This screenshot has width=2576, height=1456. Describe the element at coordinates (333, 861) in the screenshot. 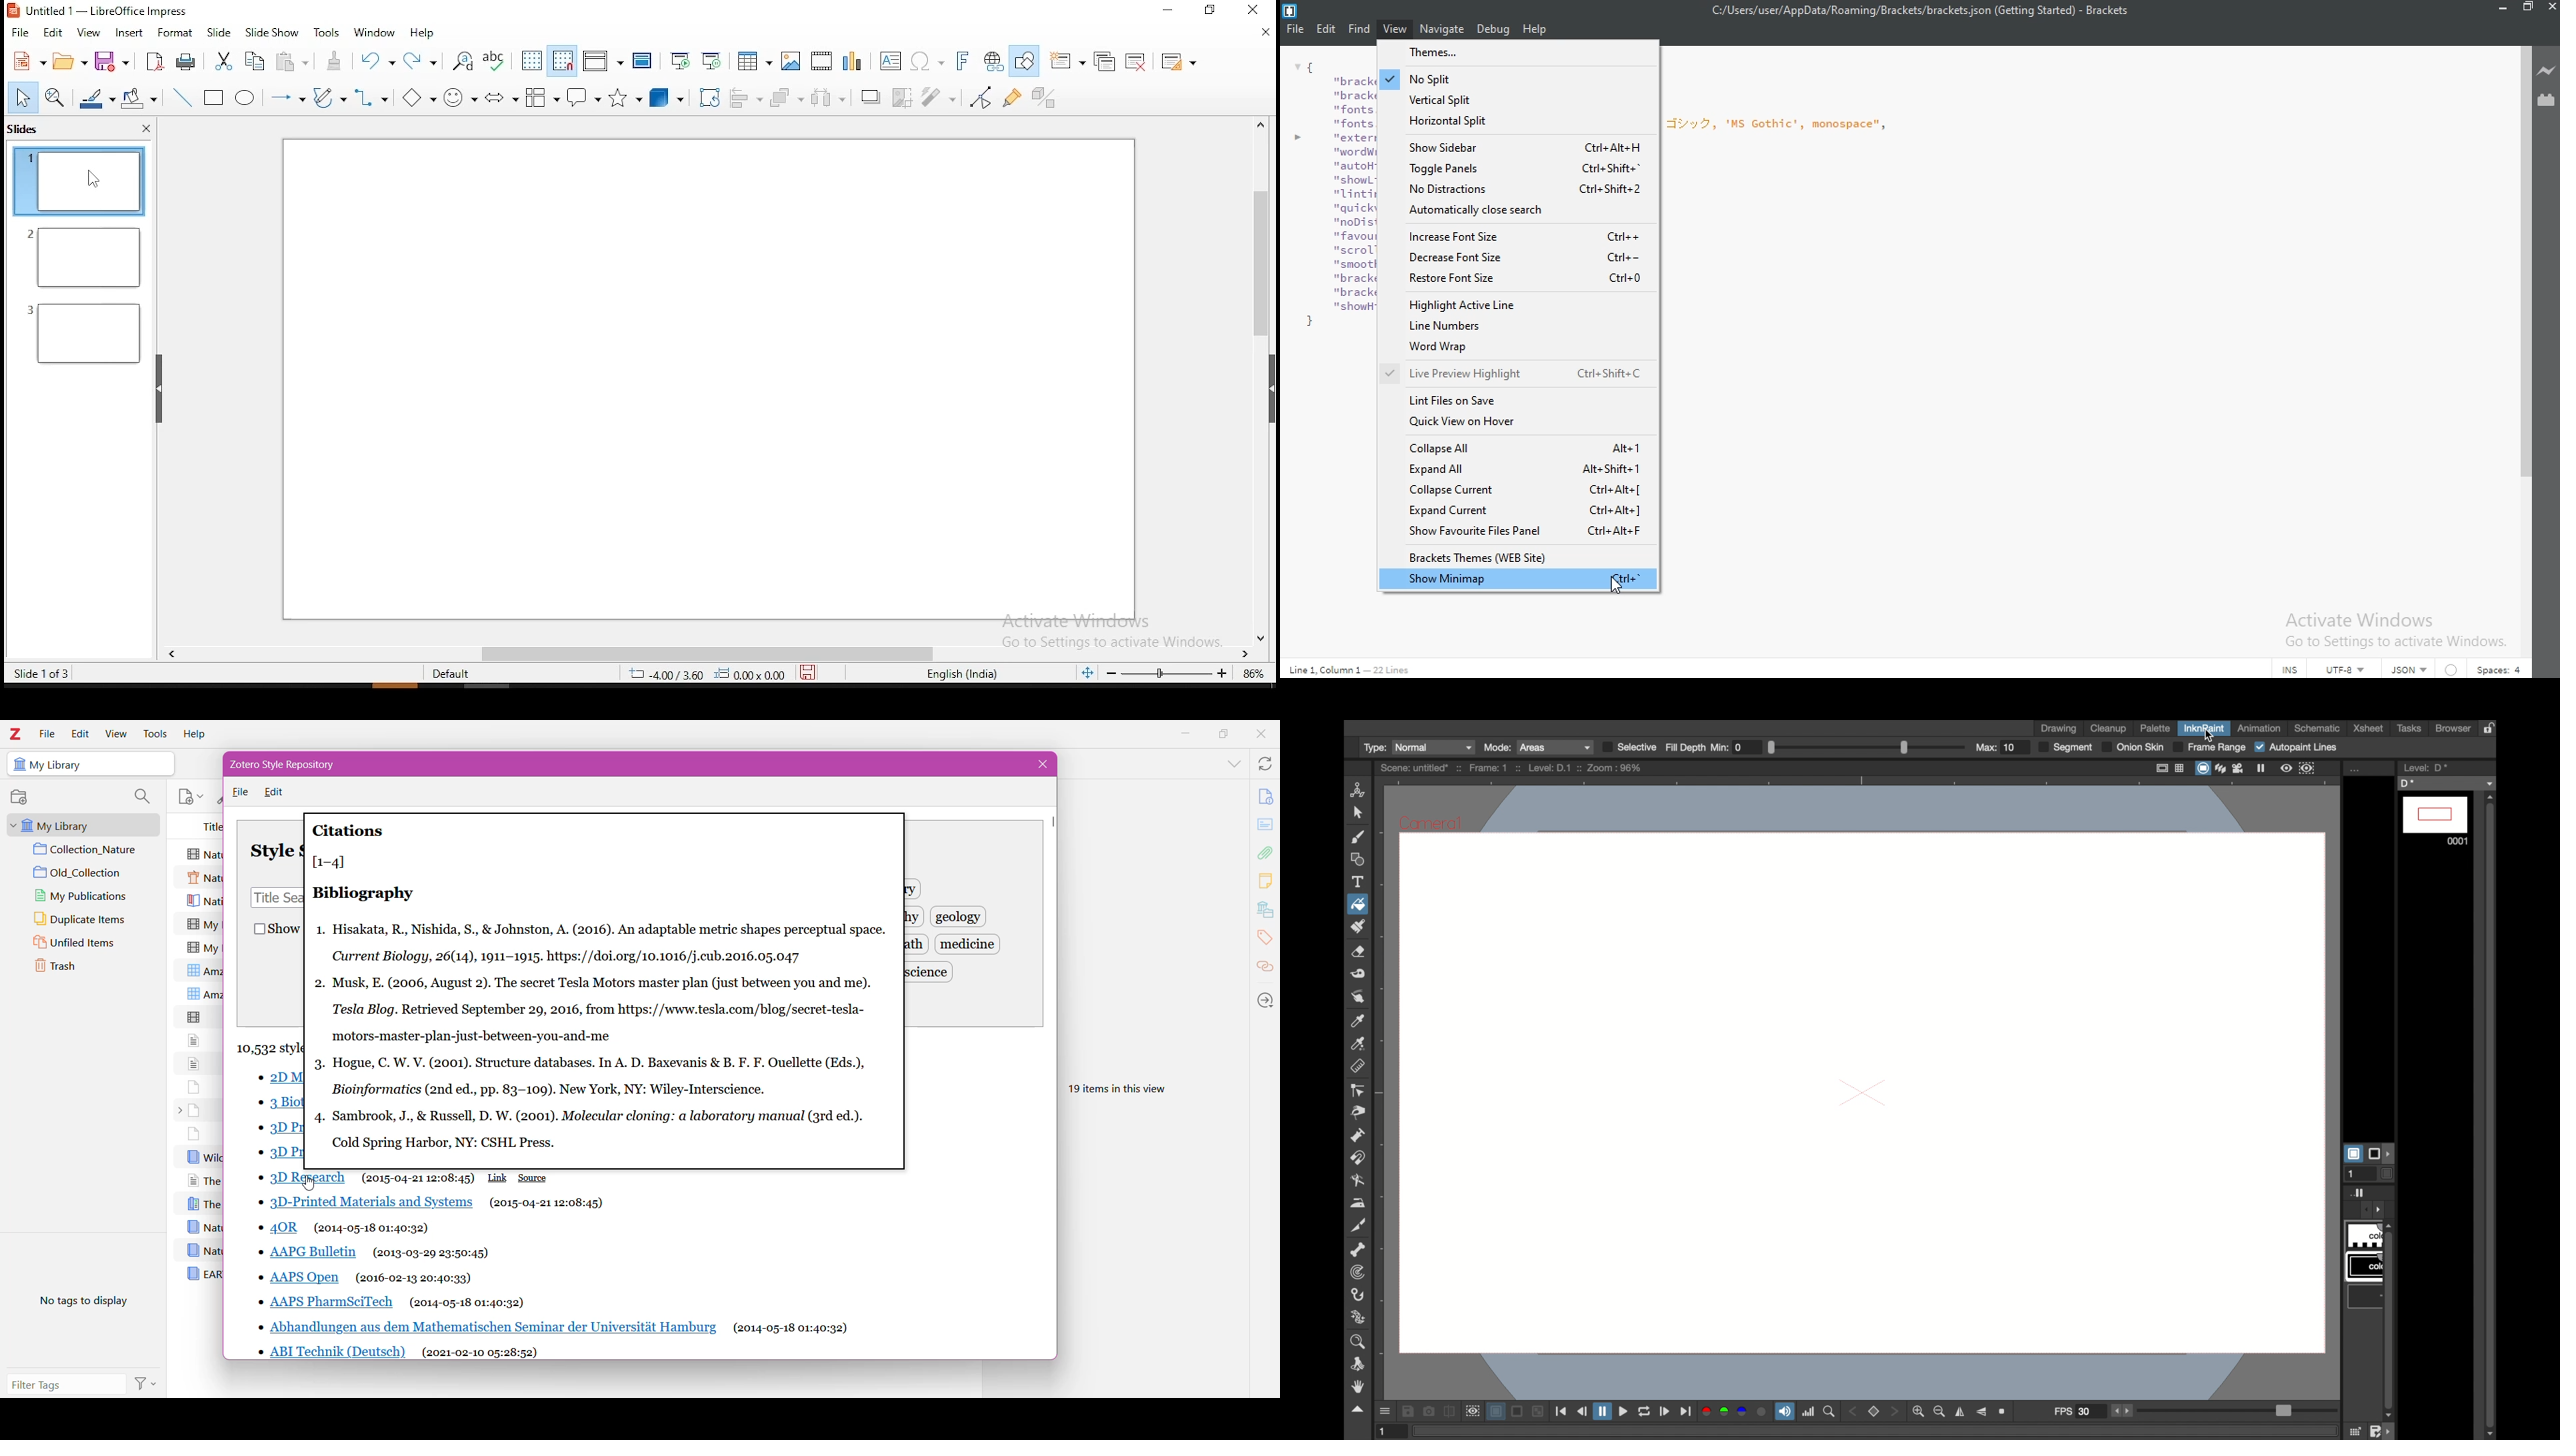

I see `[1-4]` at that location.